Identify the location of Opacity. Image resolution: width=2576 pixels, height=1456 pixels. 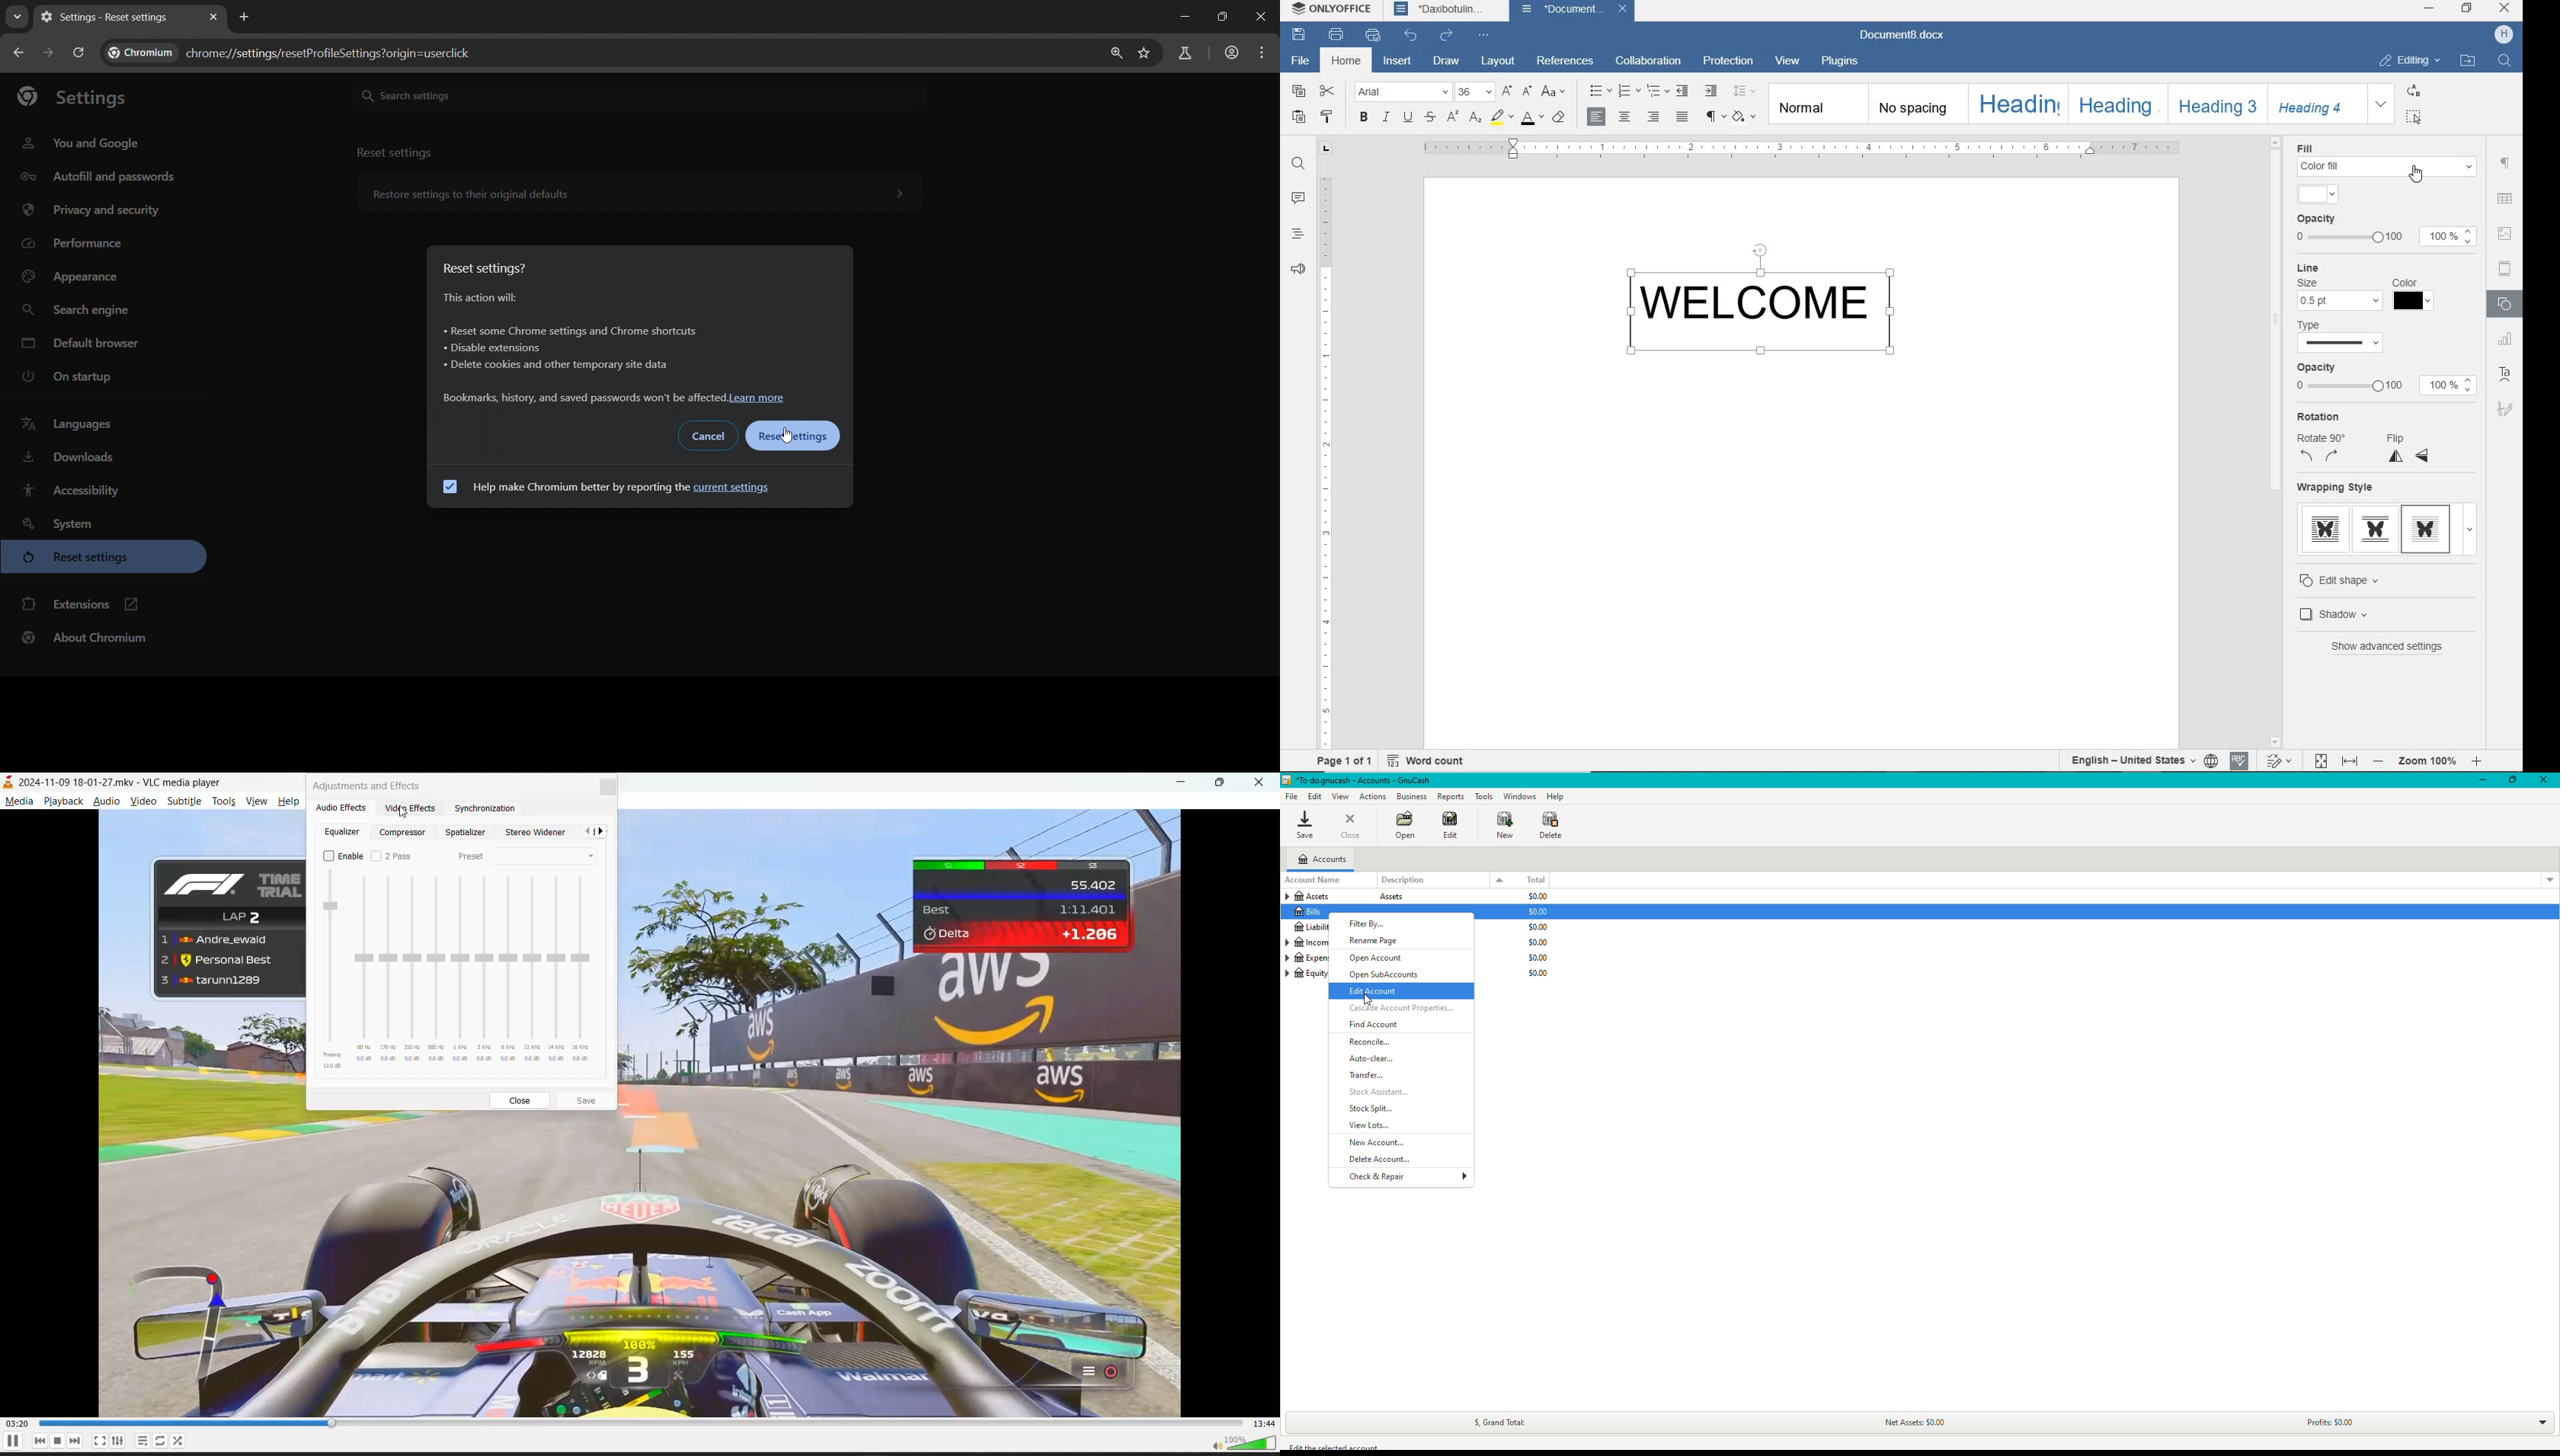
(2317, 368).